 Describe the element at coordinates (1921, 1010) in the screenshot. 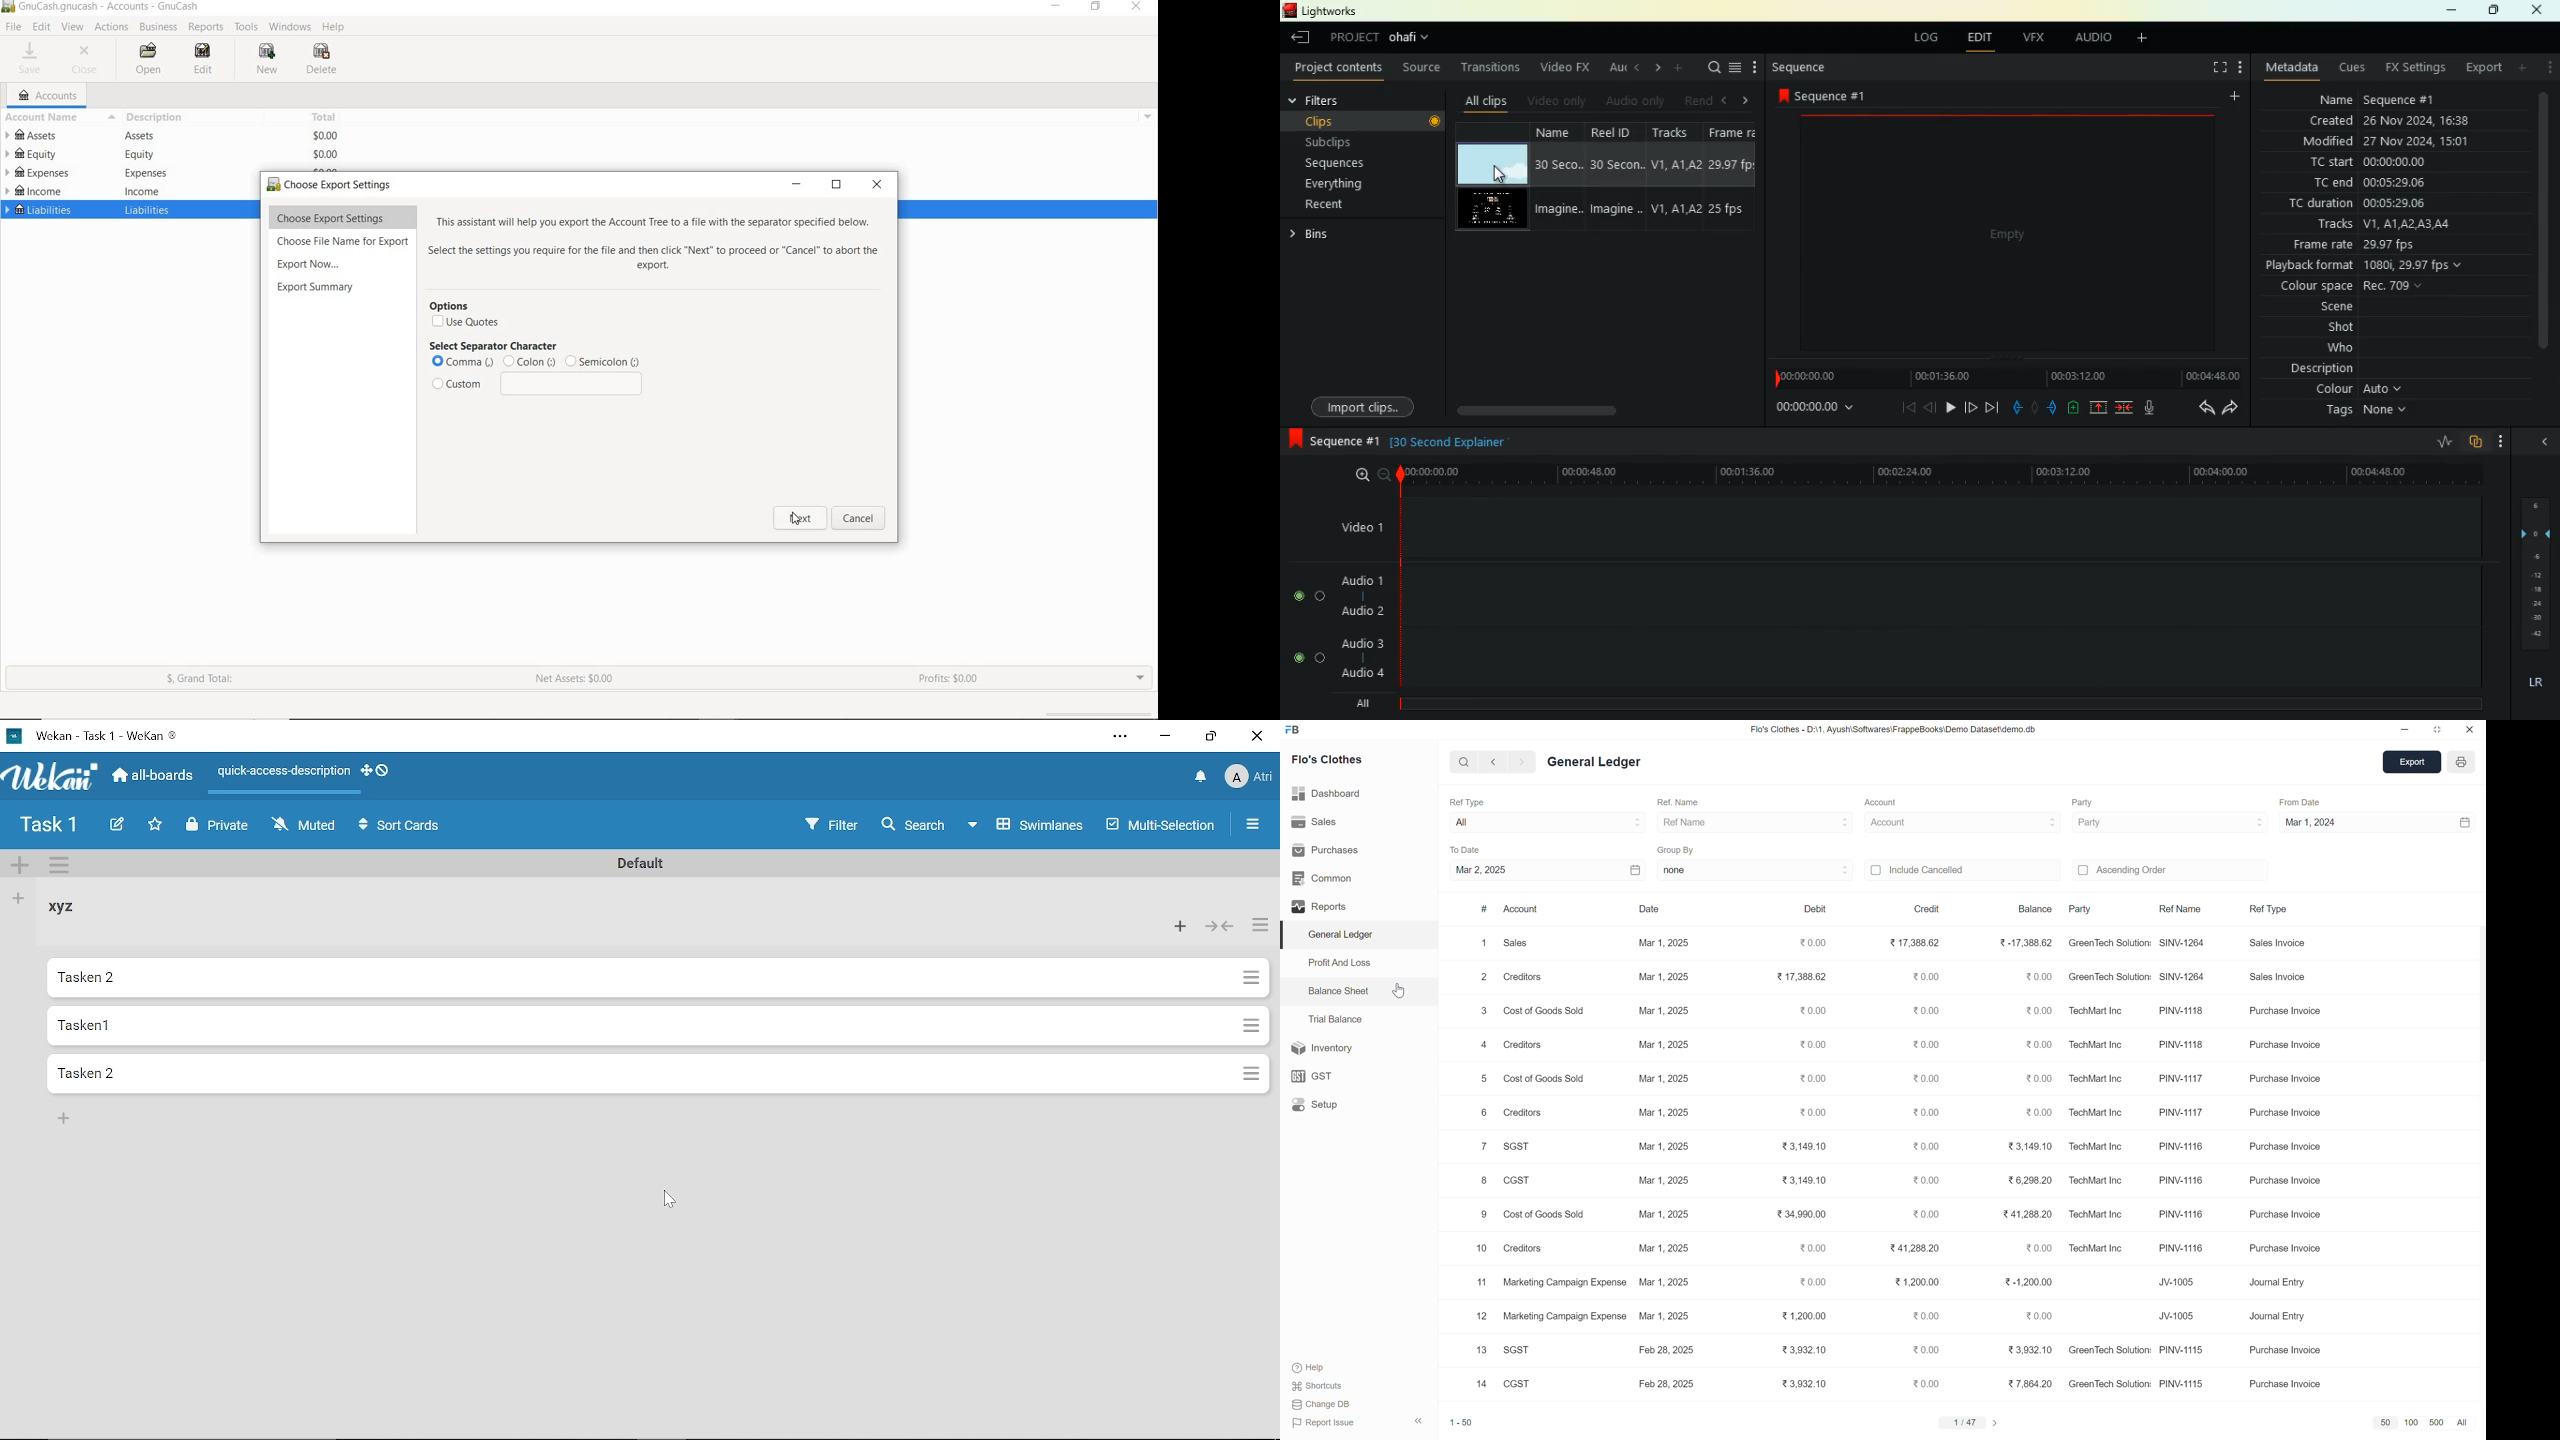

I see `0.00` at that location.